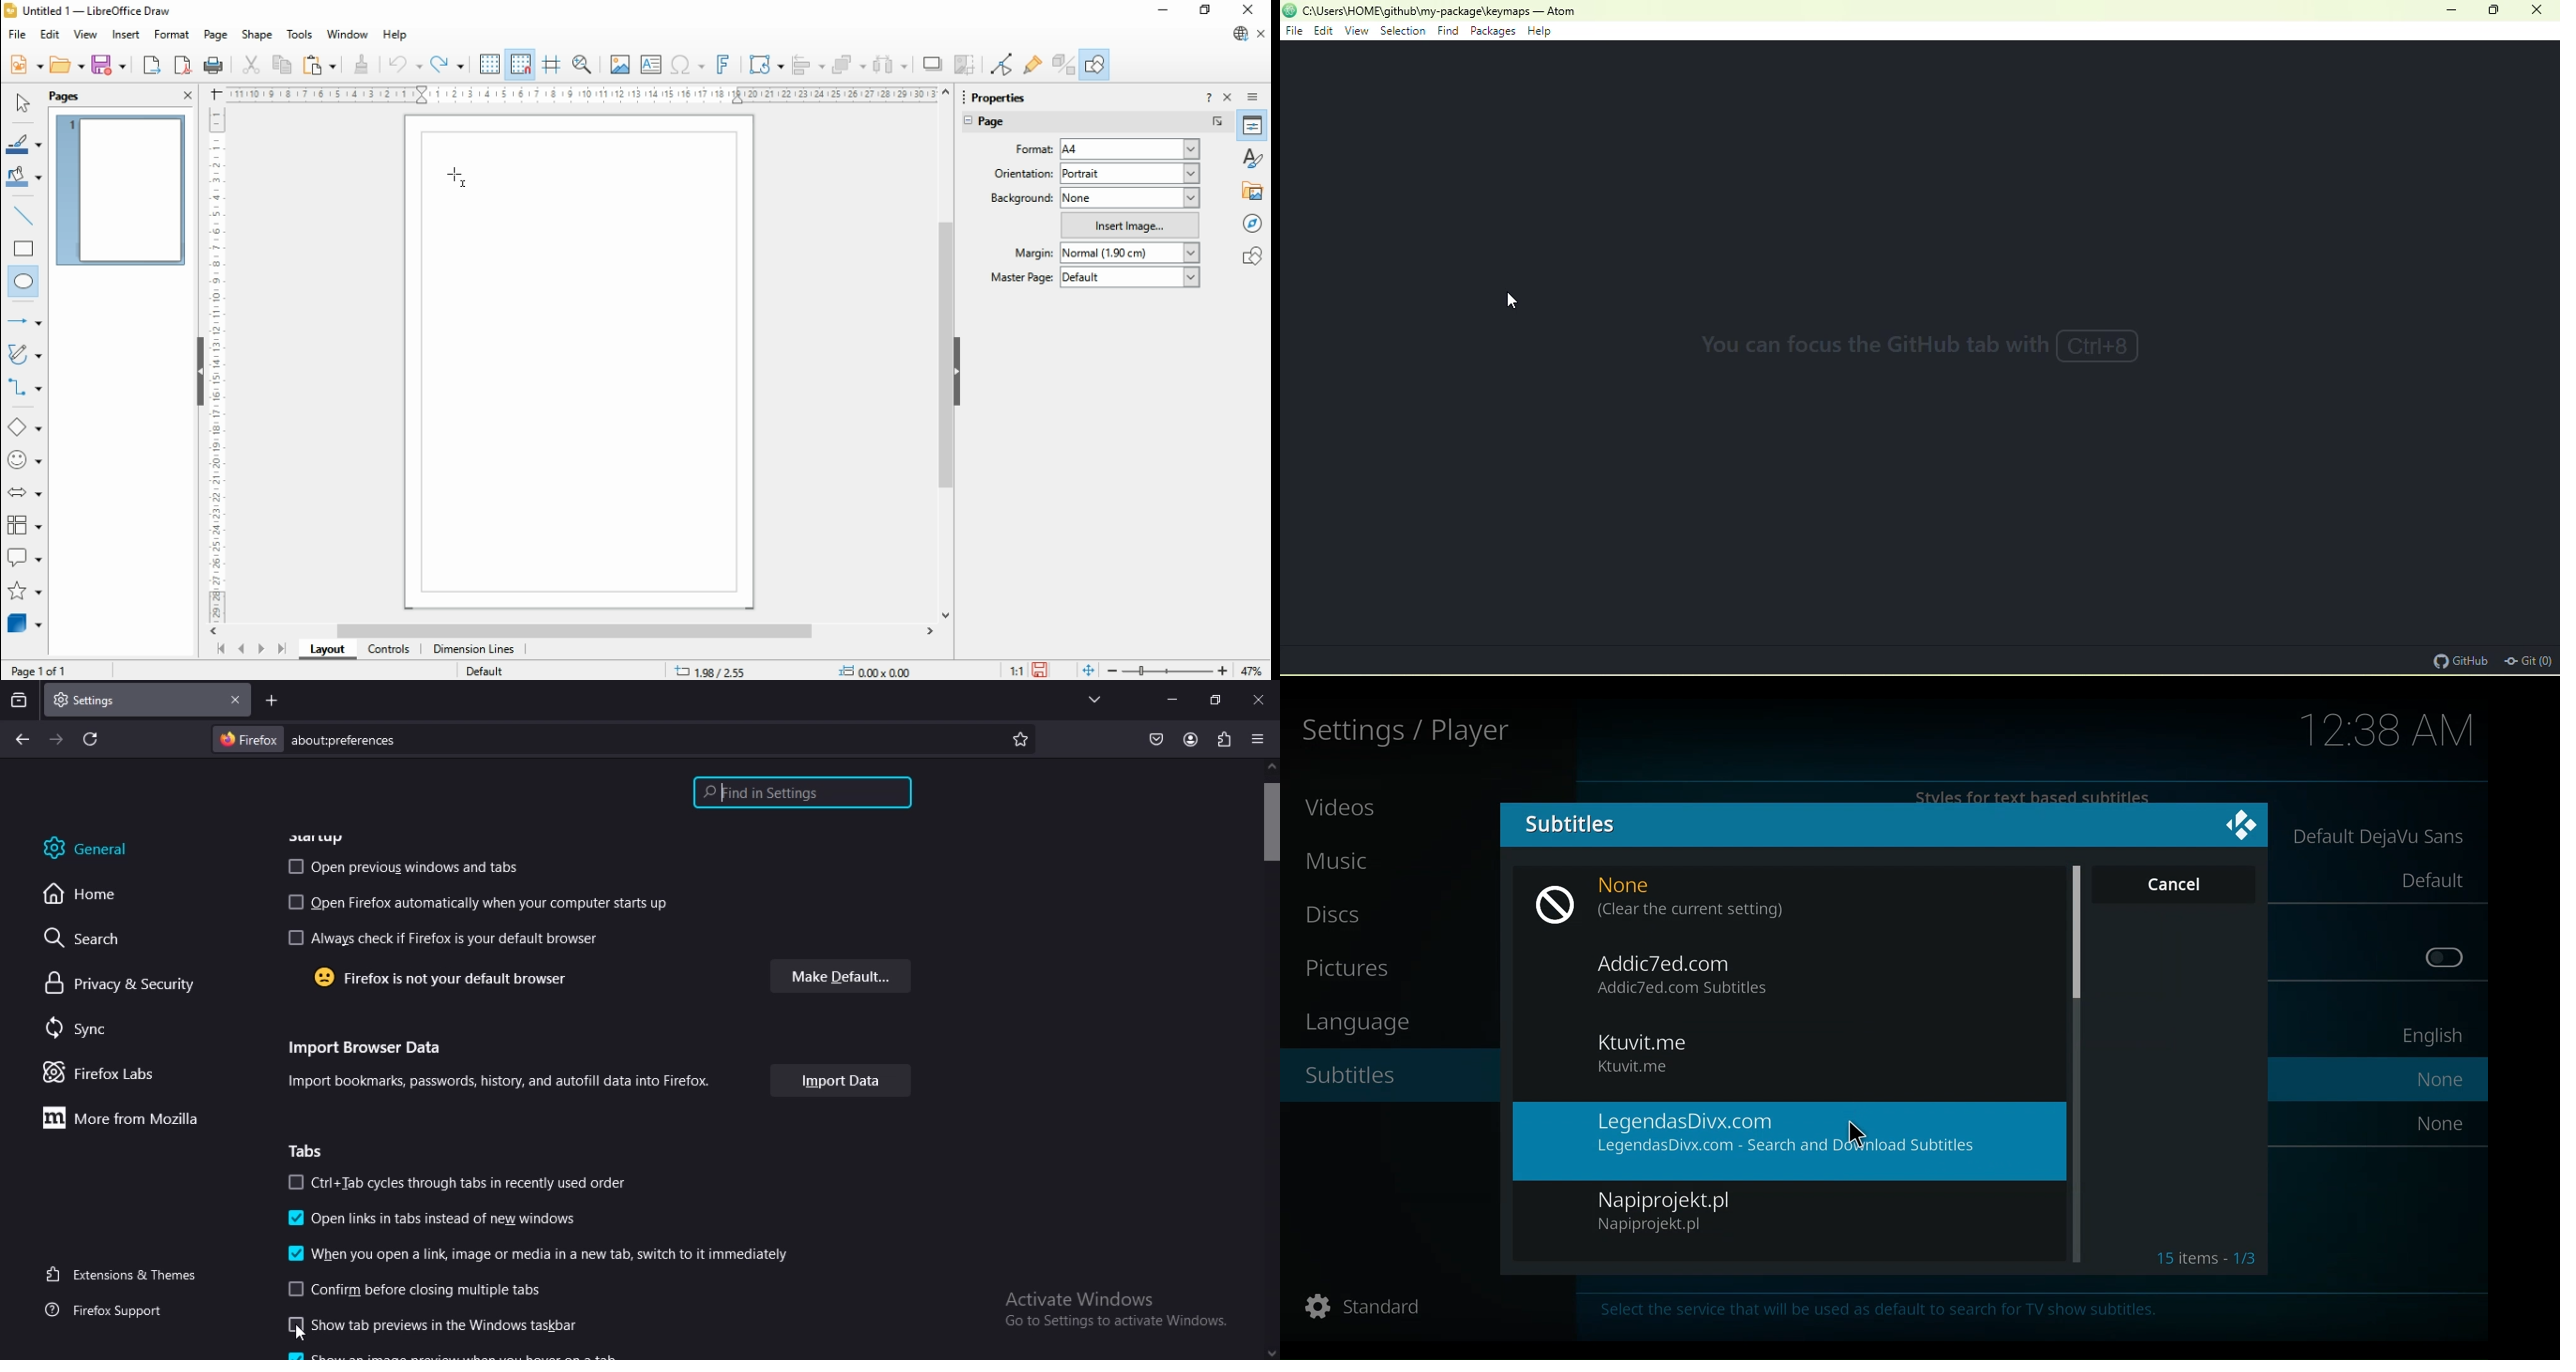 This screenshot has height=1372, width=2576. Describe the element at coordinates (1342, 807) in the screenshot. I see `Videos` at that location.